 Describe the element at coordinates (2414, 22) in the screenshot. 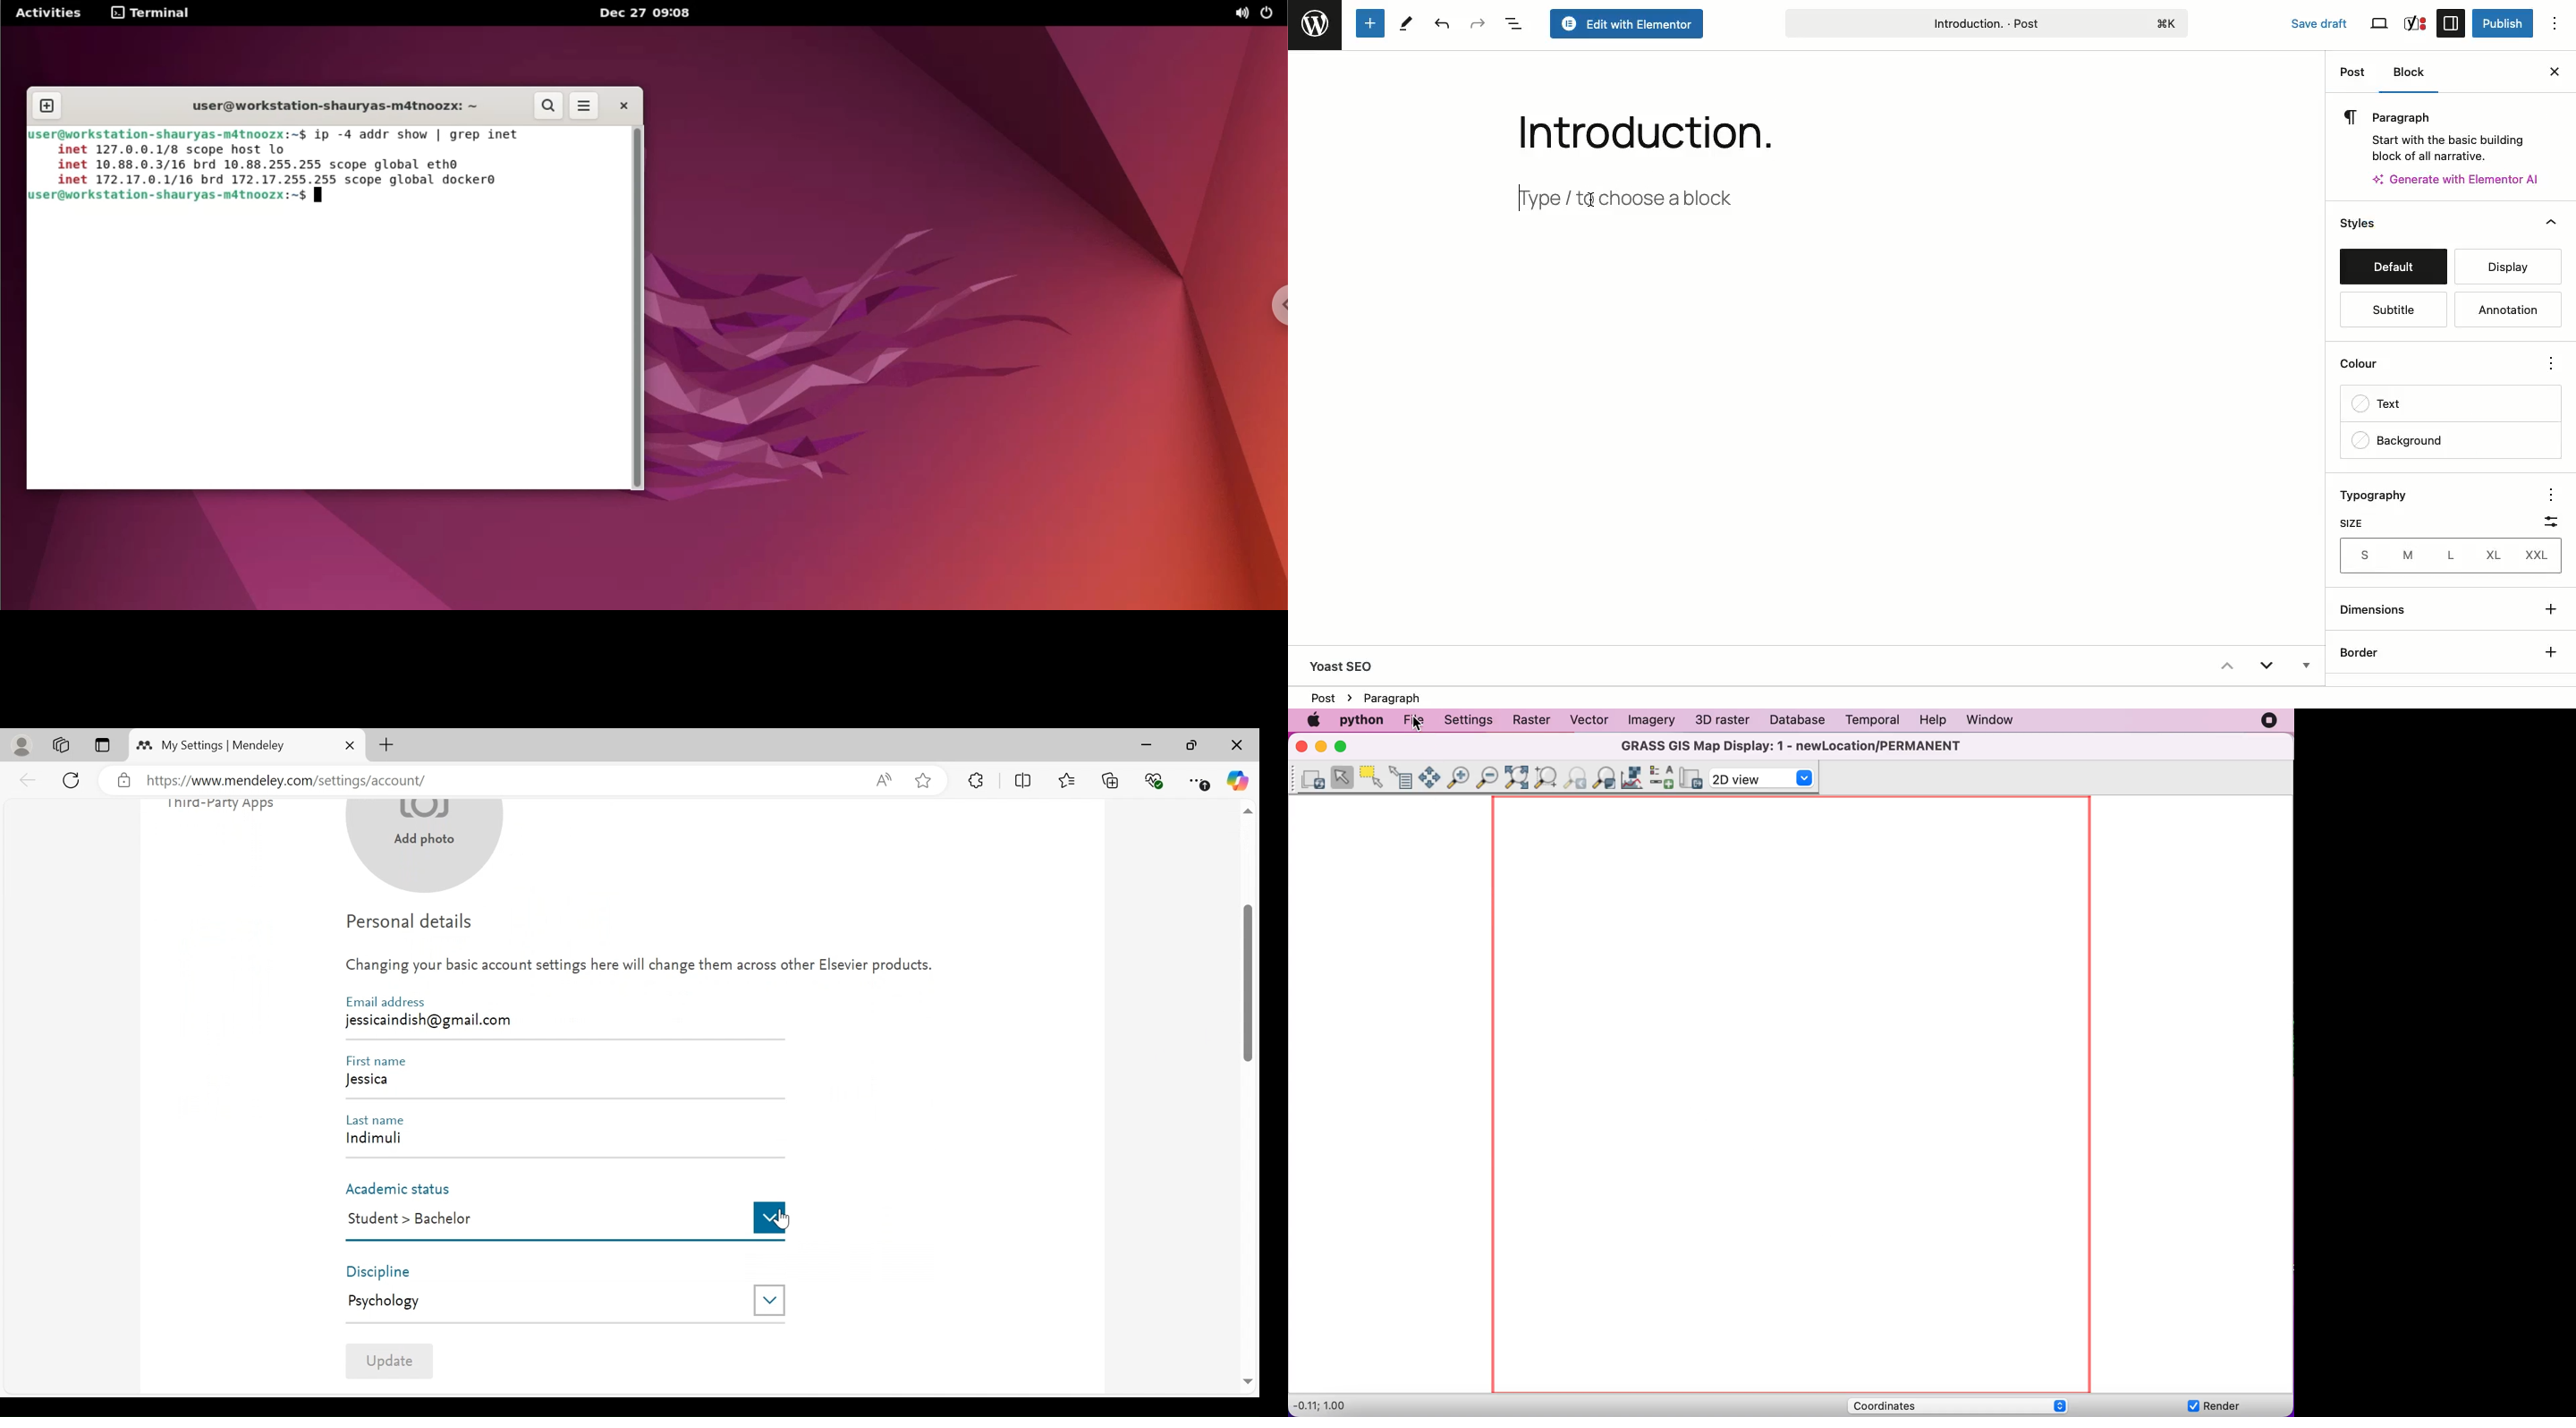

I see `Yoast` at that location.